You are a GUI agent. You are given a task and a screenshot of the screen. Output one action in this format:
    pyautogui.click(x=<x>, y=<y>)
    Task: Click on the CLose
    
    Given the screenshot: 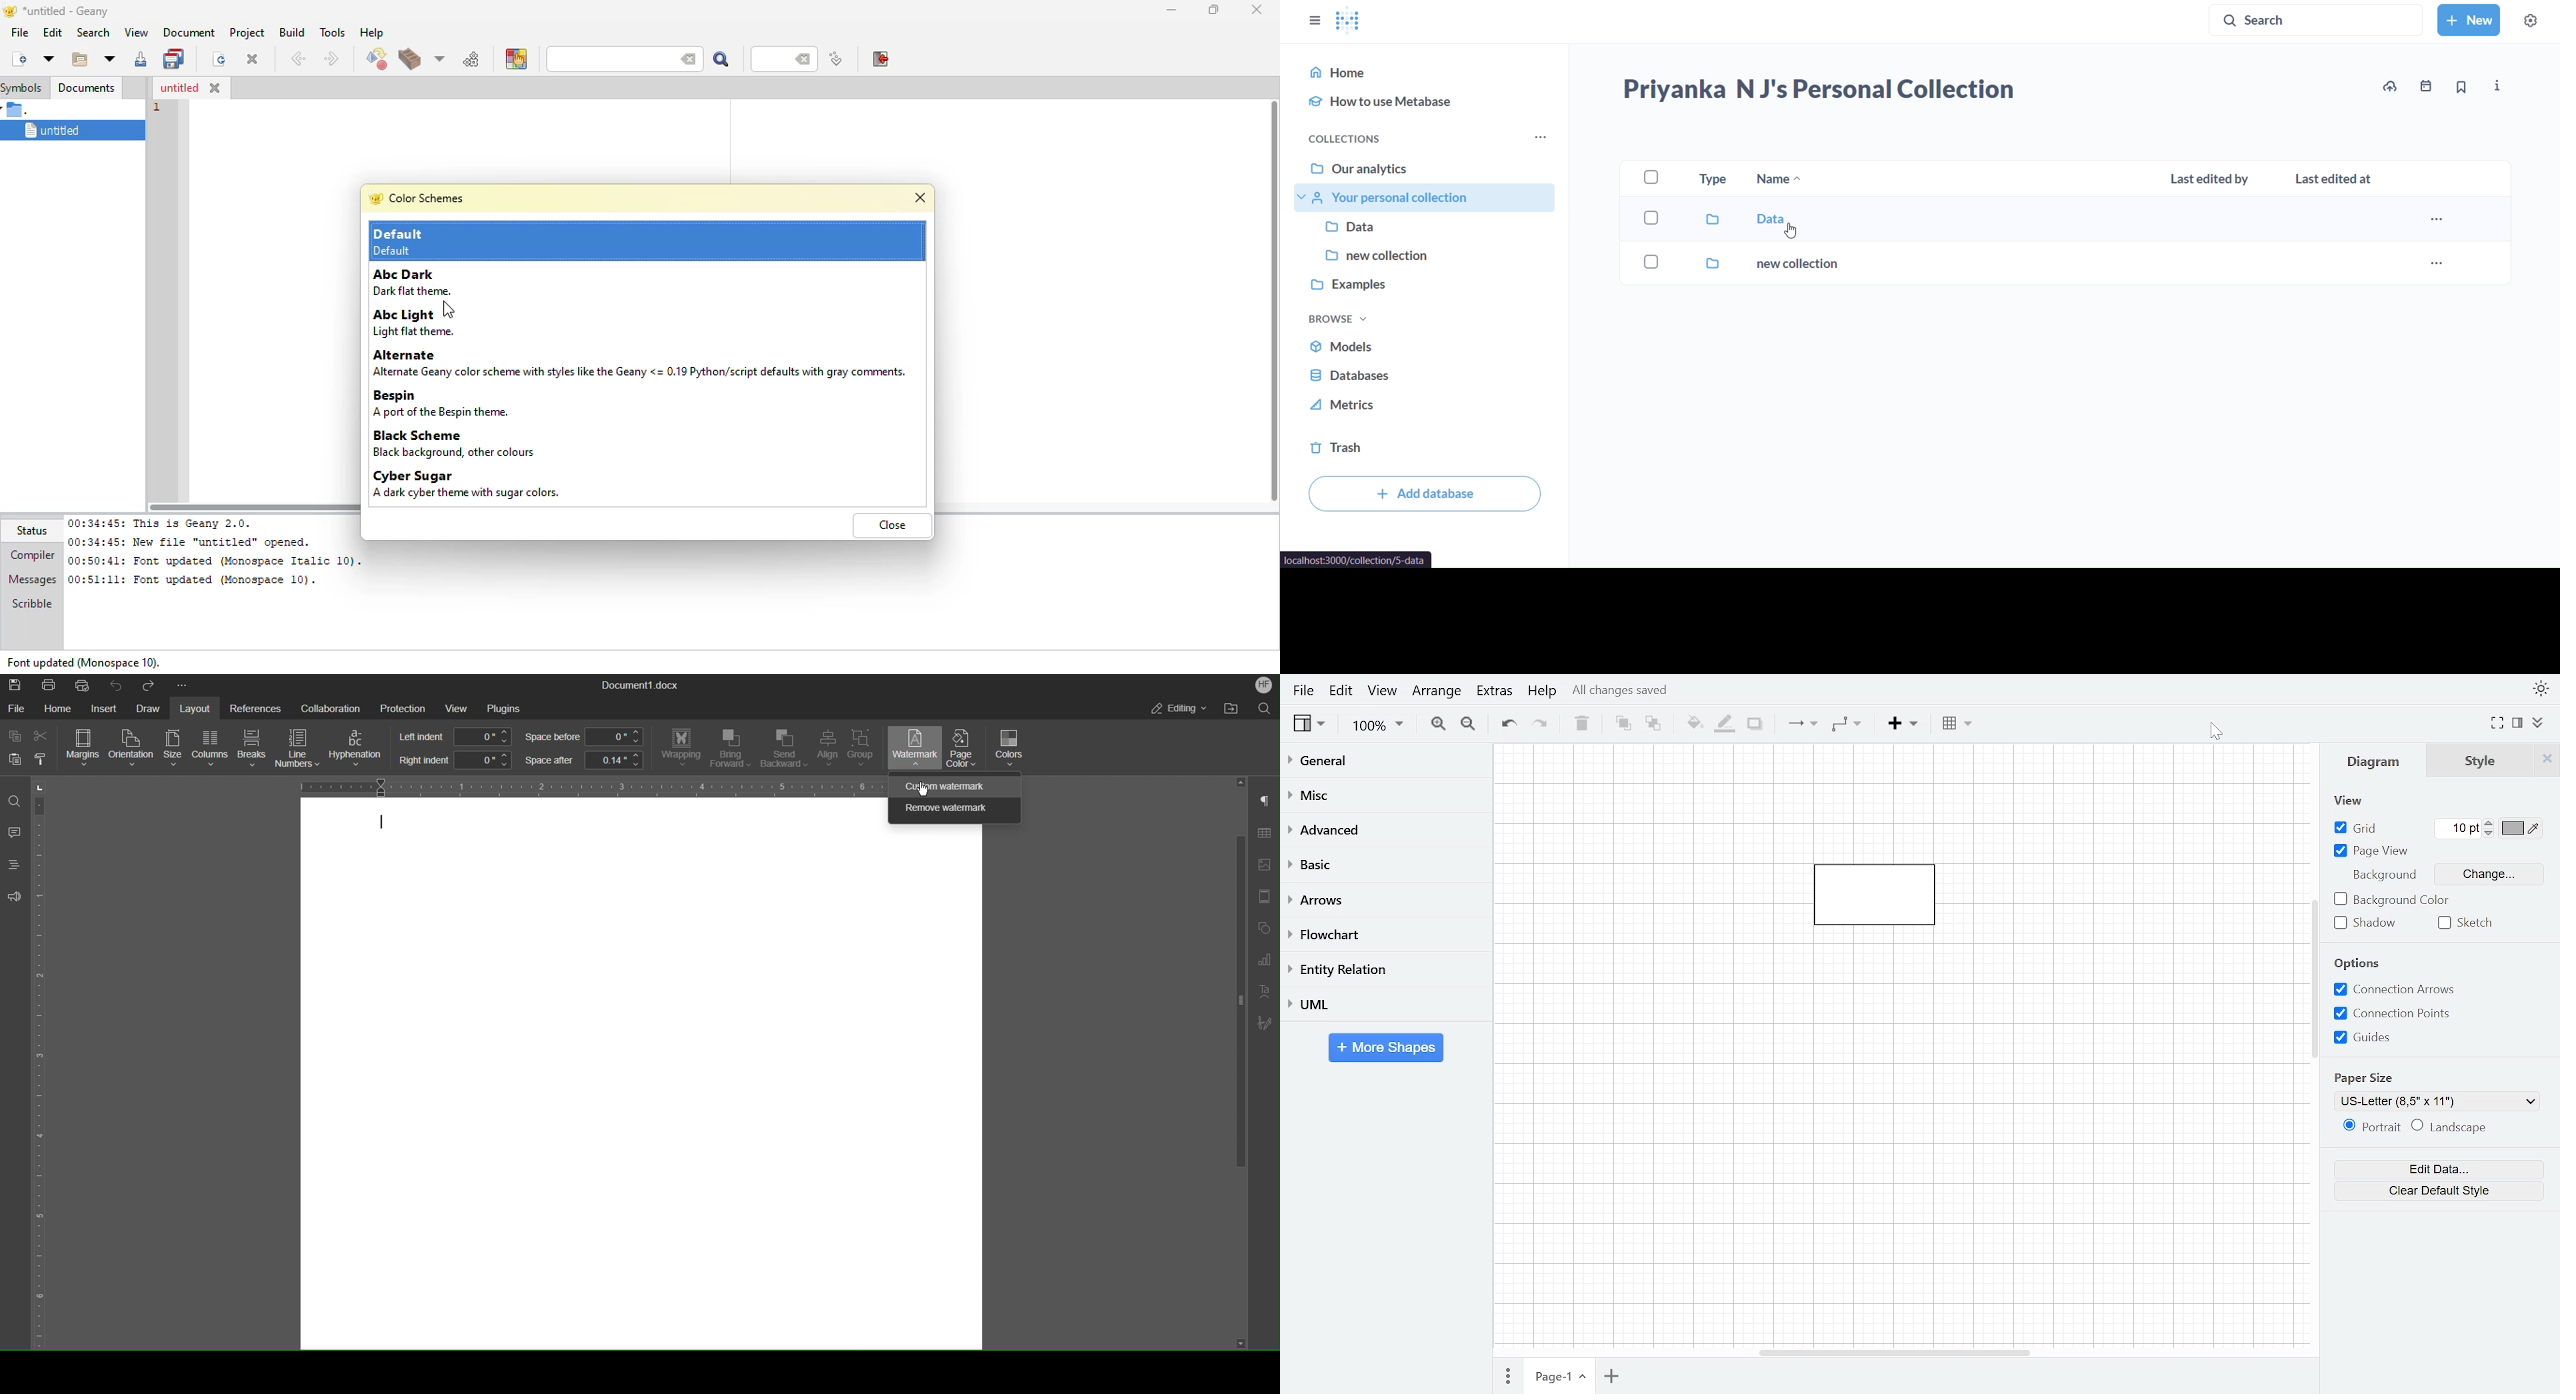 What is the action you would take?
    pyautogui.click(x=2547, y=759)
    